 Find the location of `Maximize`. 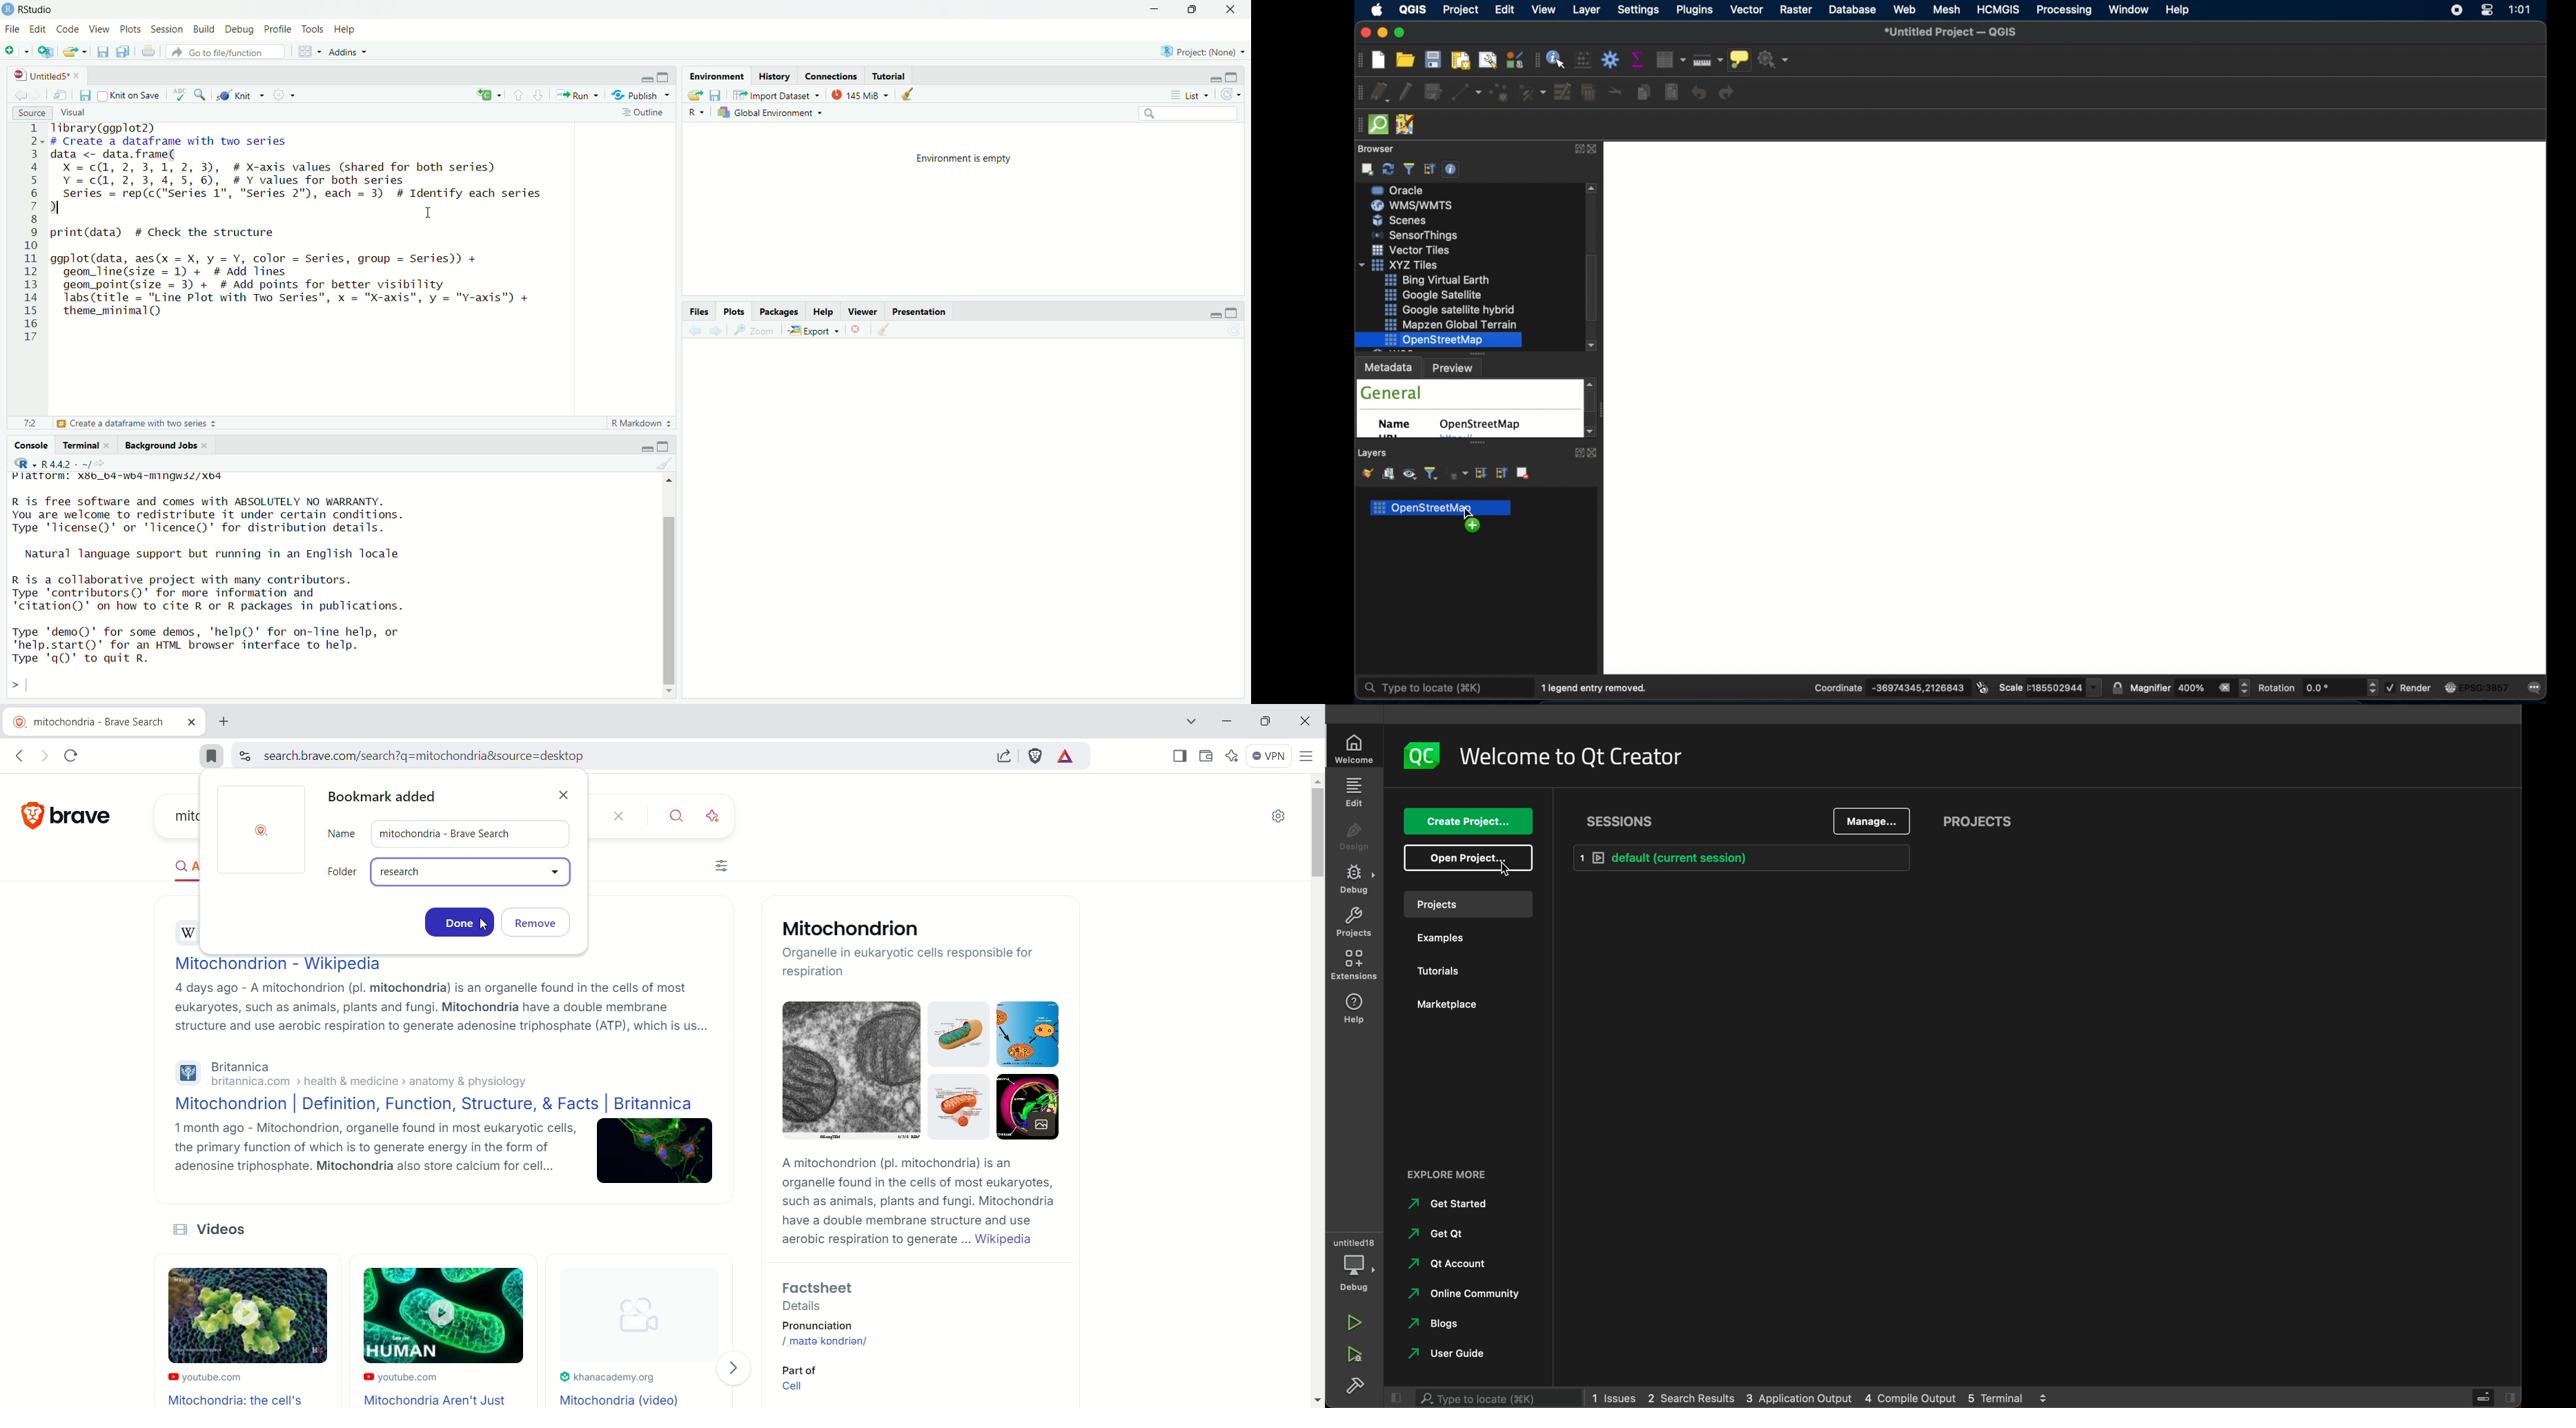

Maximize is located at coordinates (663, 447).